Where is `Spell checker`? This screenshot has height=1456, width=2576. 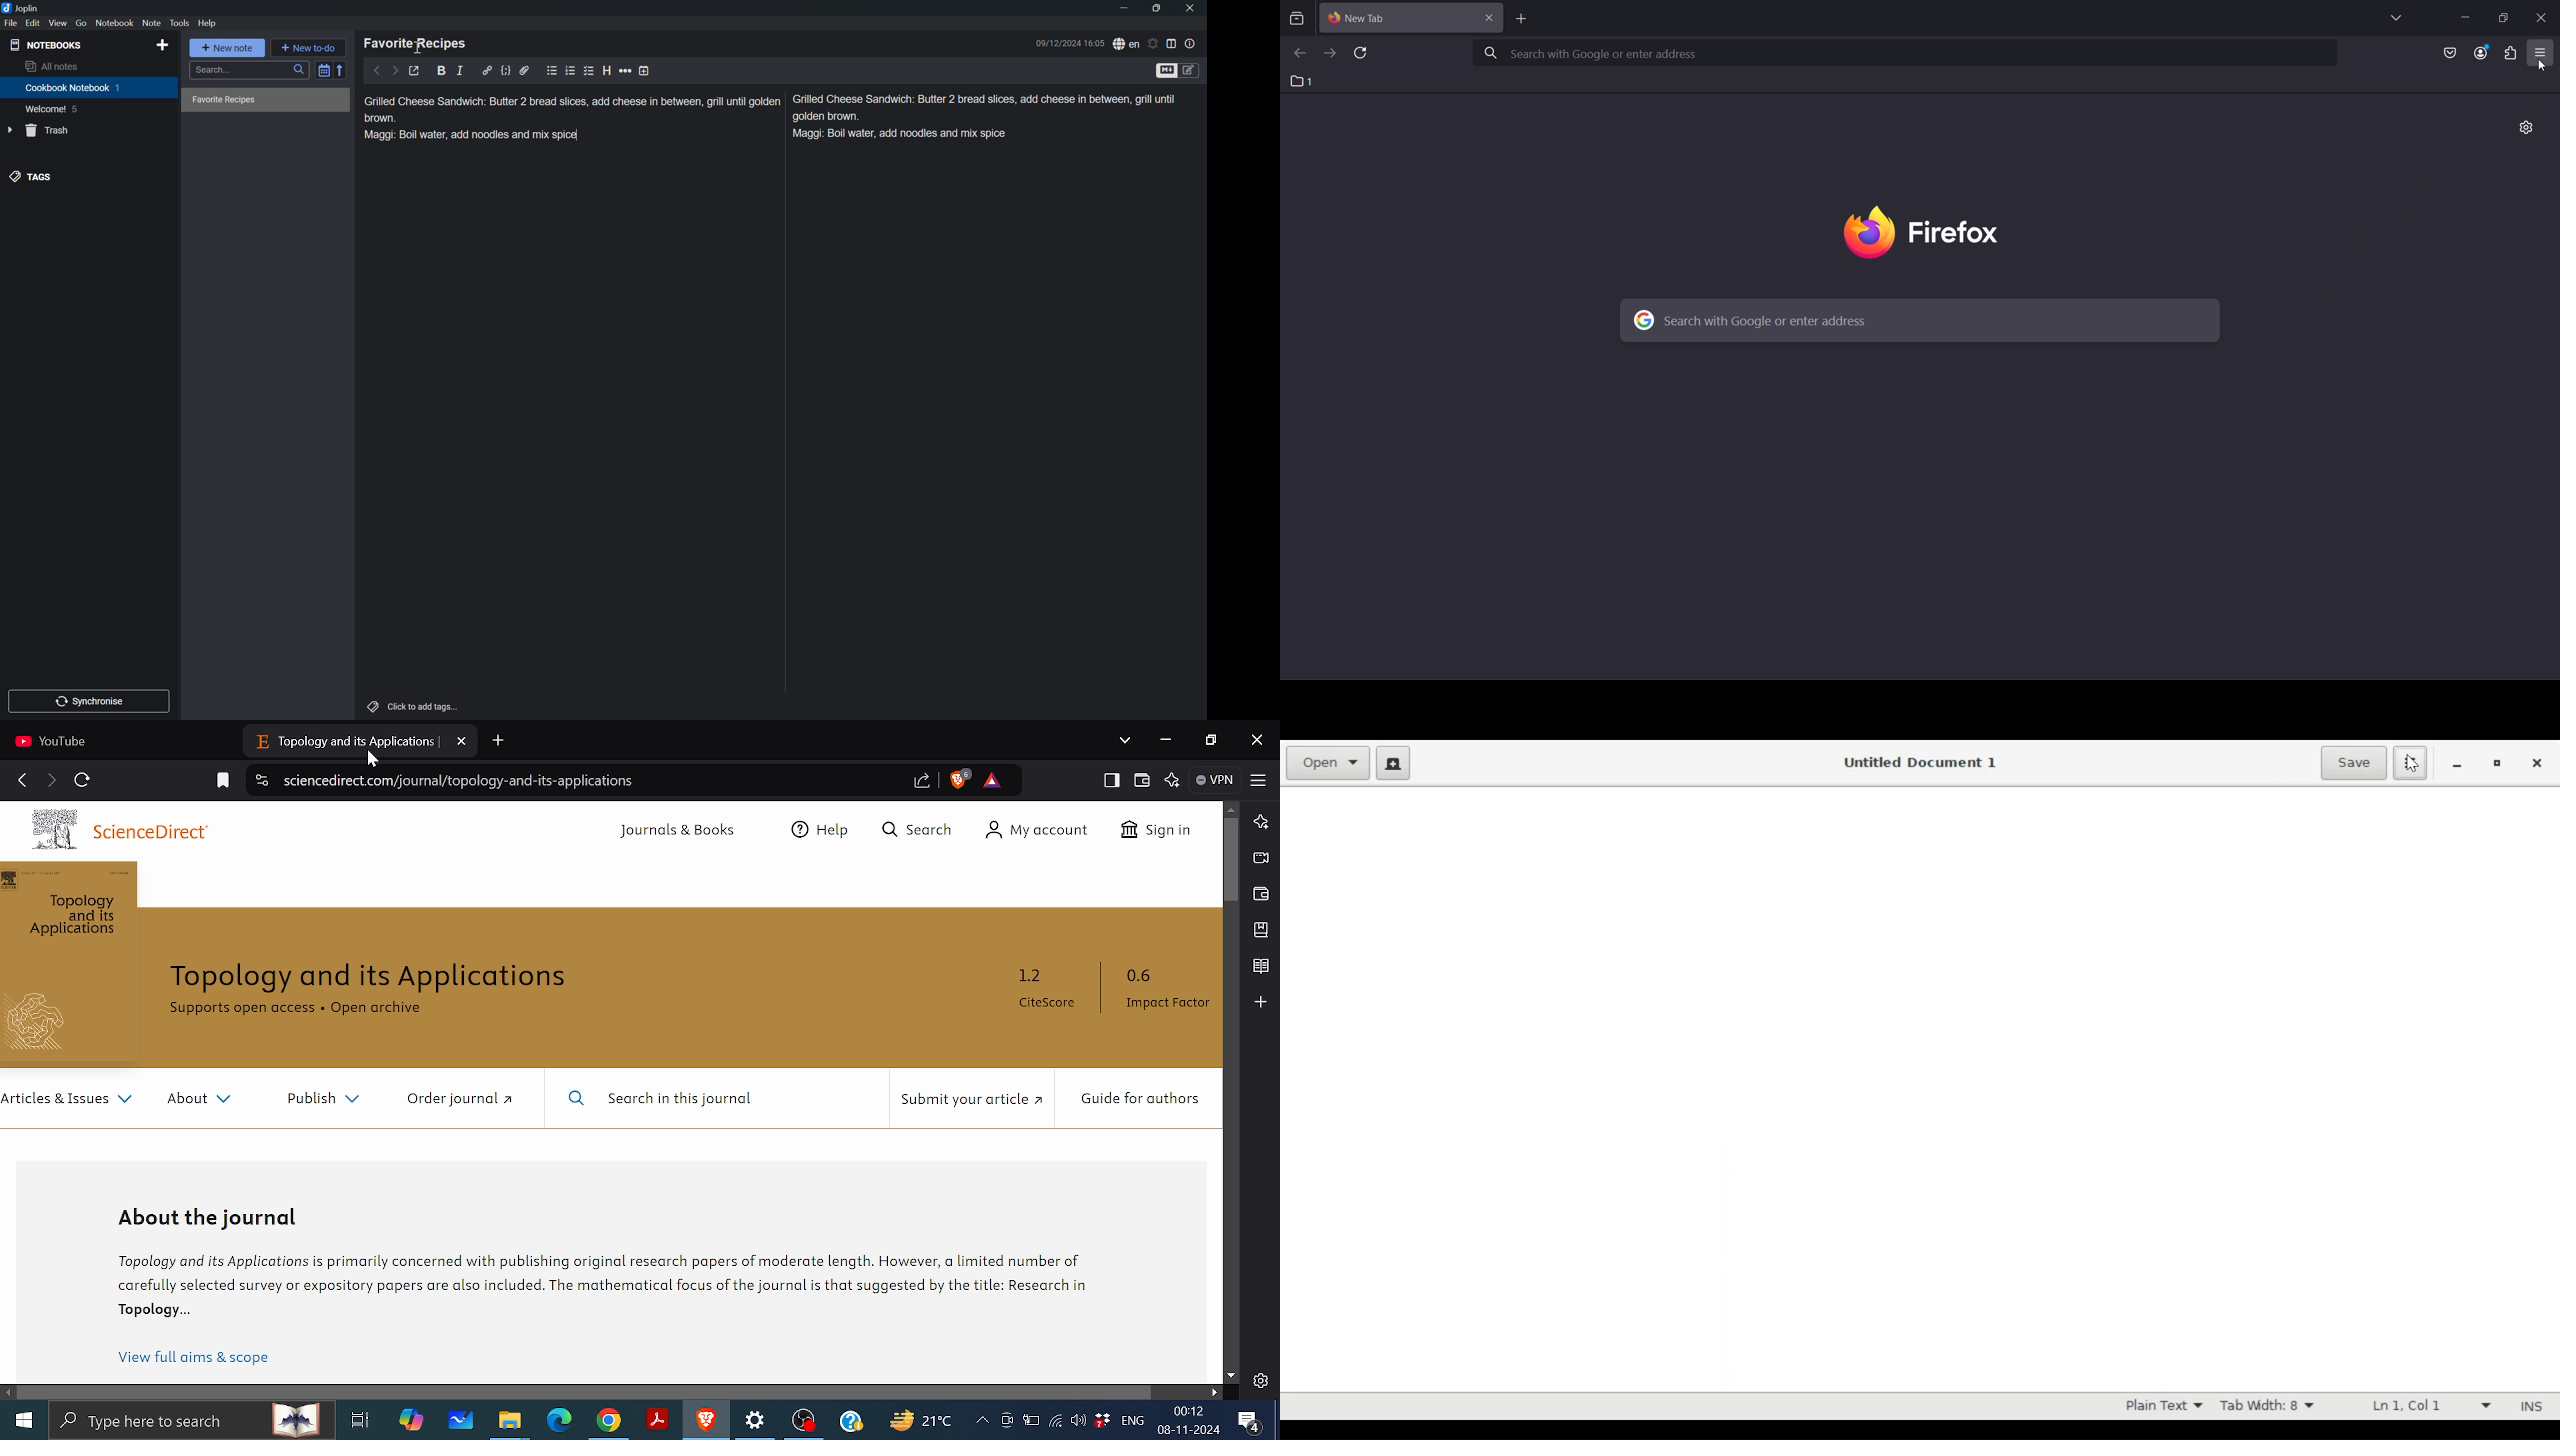 Spell checker is located at coordinates (1128, 42).